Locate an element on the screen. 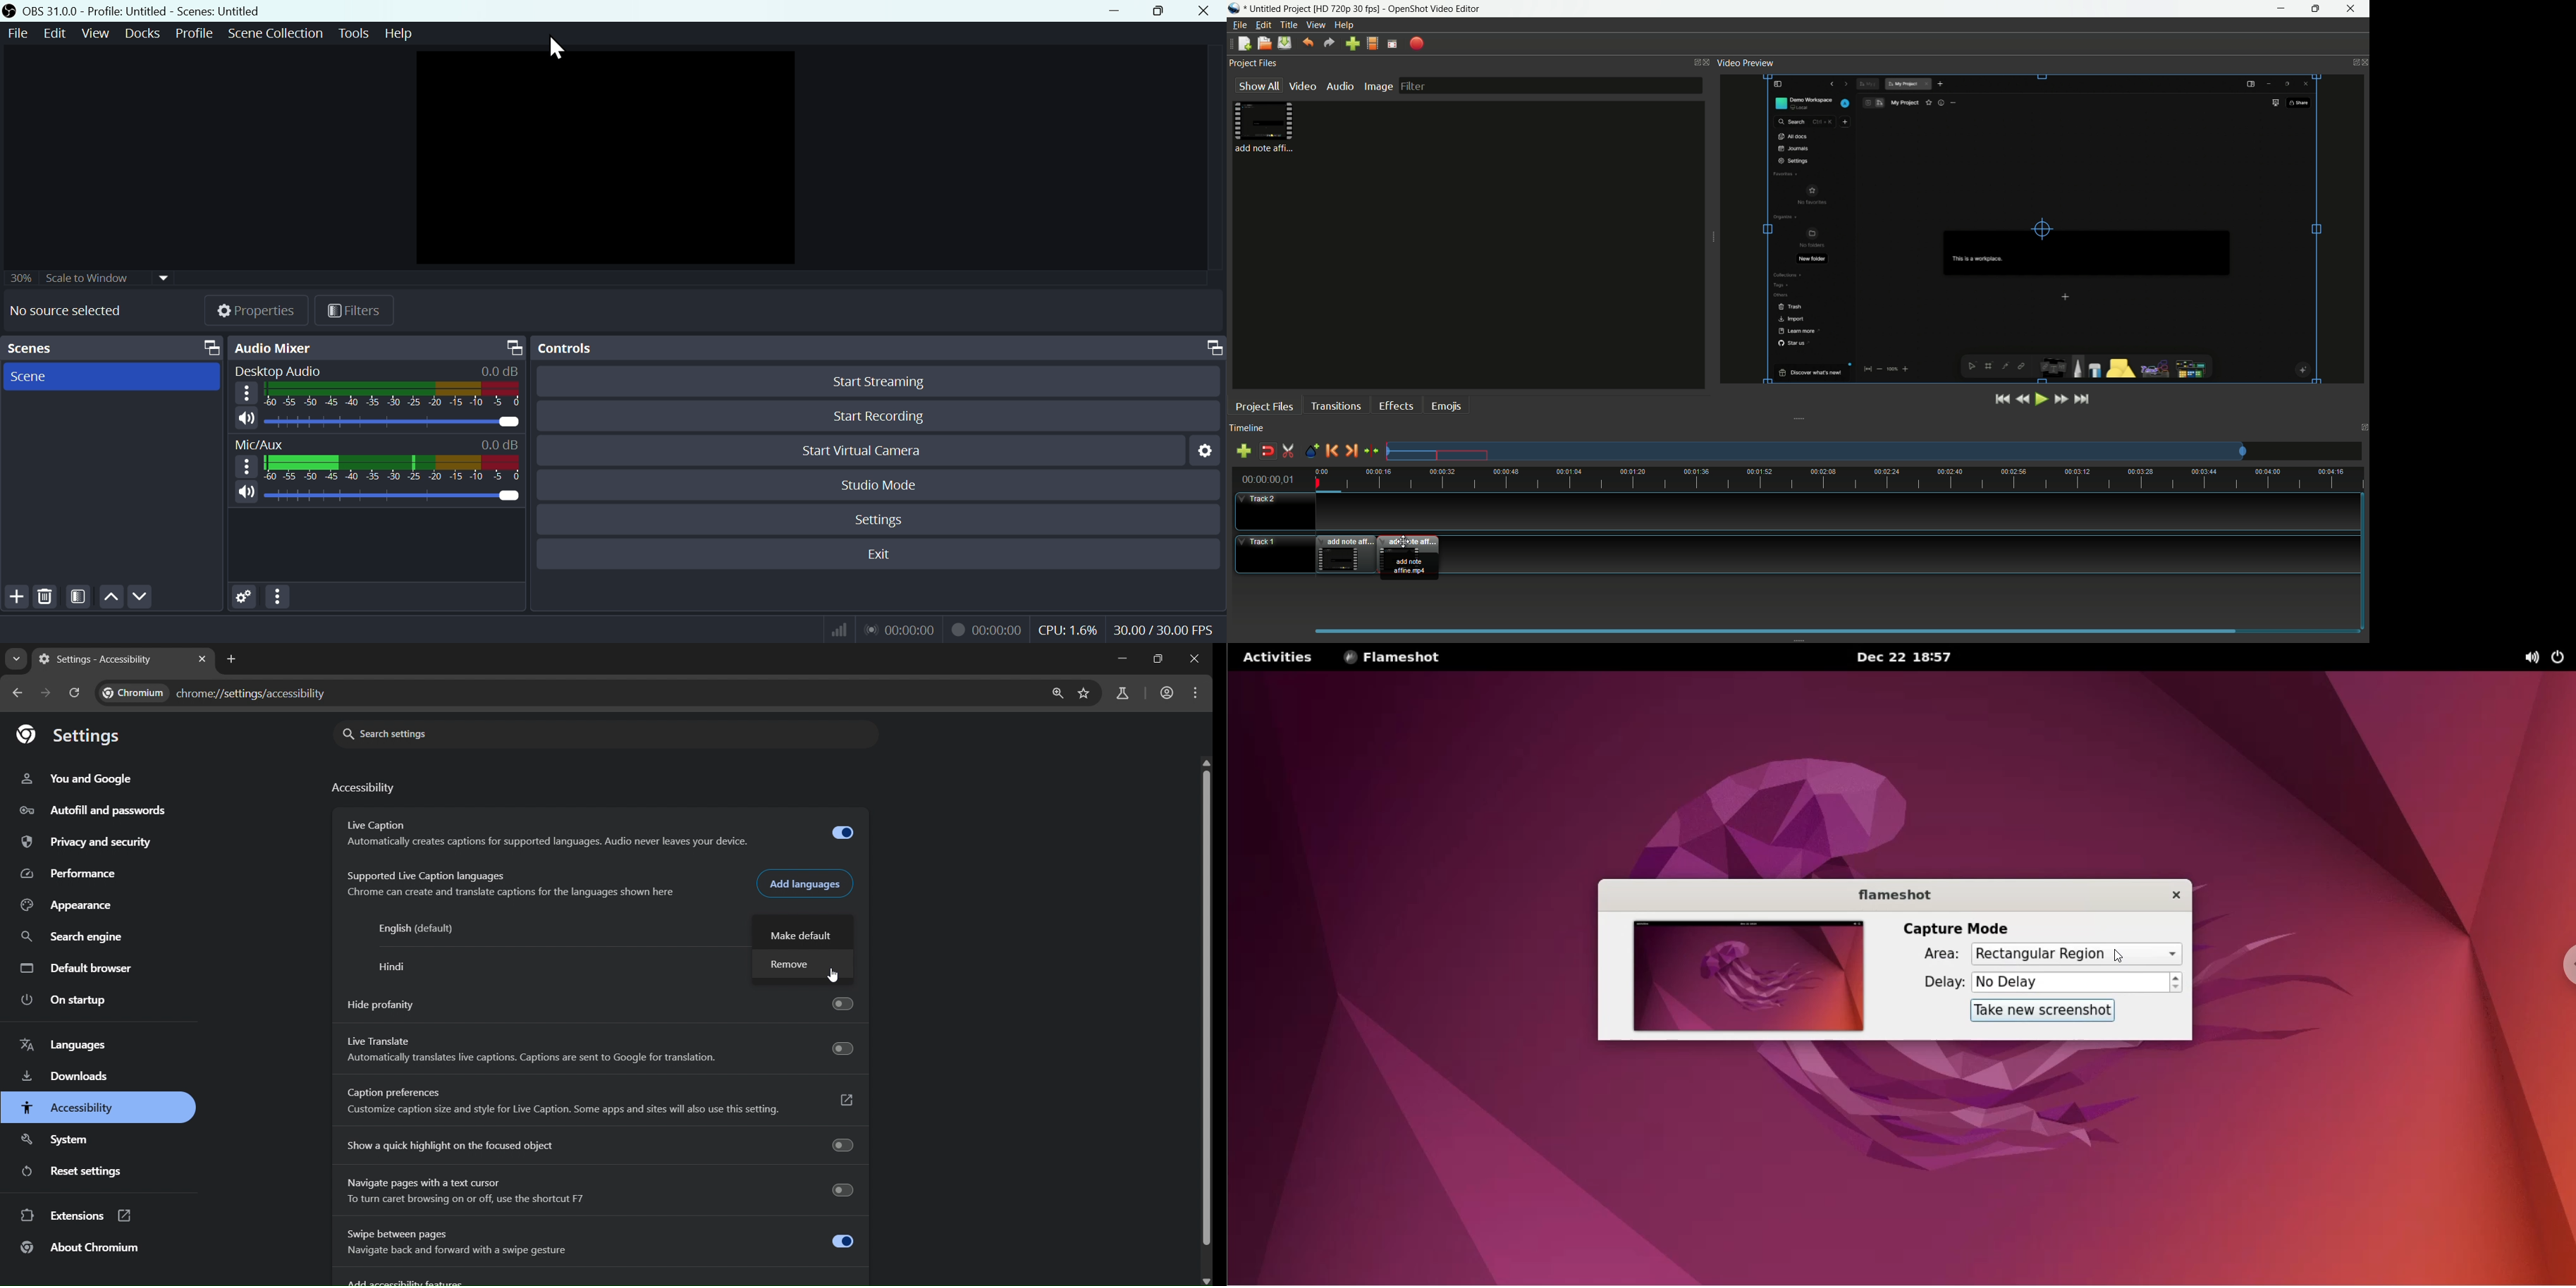 The height and width of the screenshot is (1288, 2576). English (default) is located at coordinates (416, 927).